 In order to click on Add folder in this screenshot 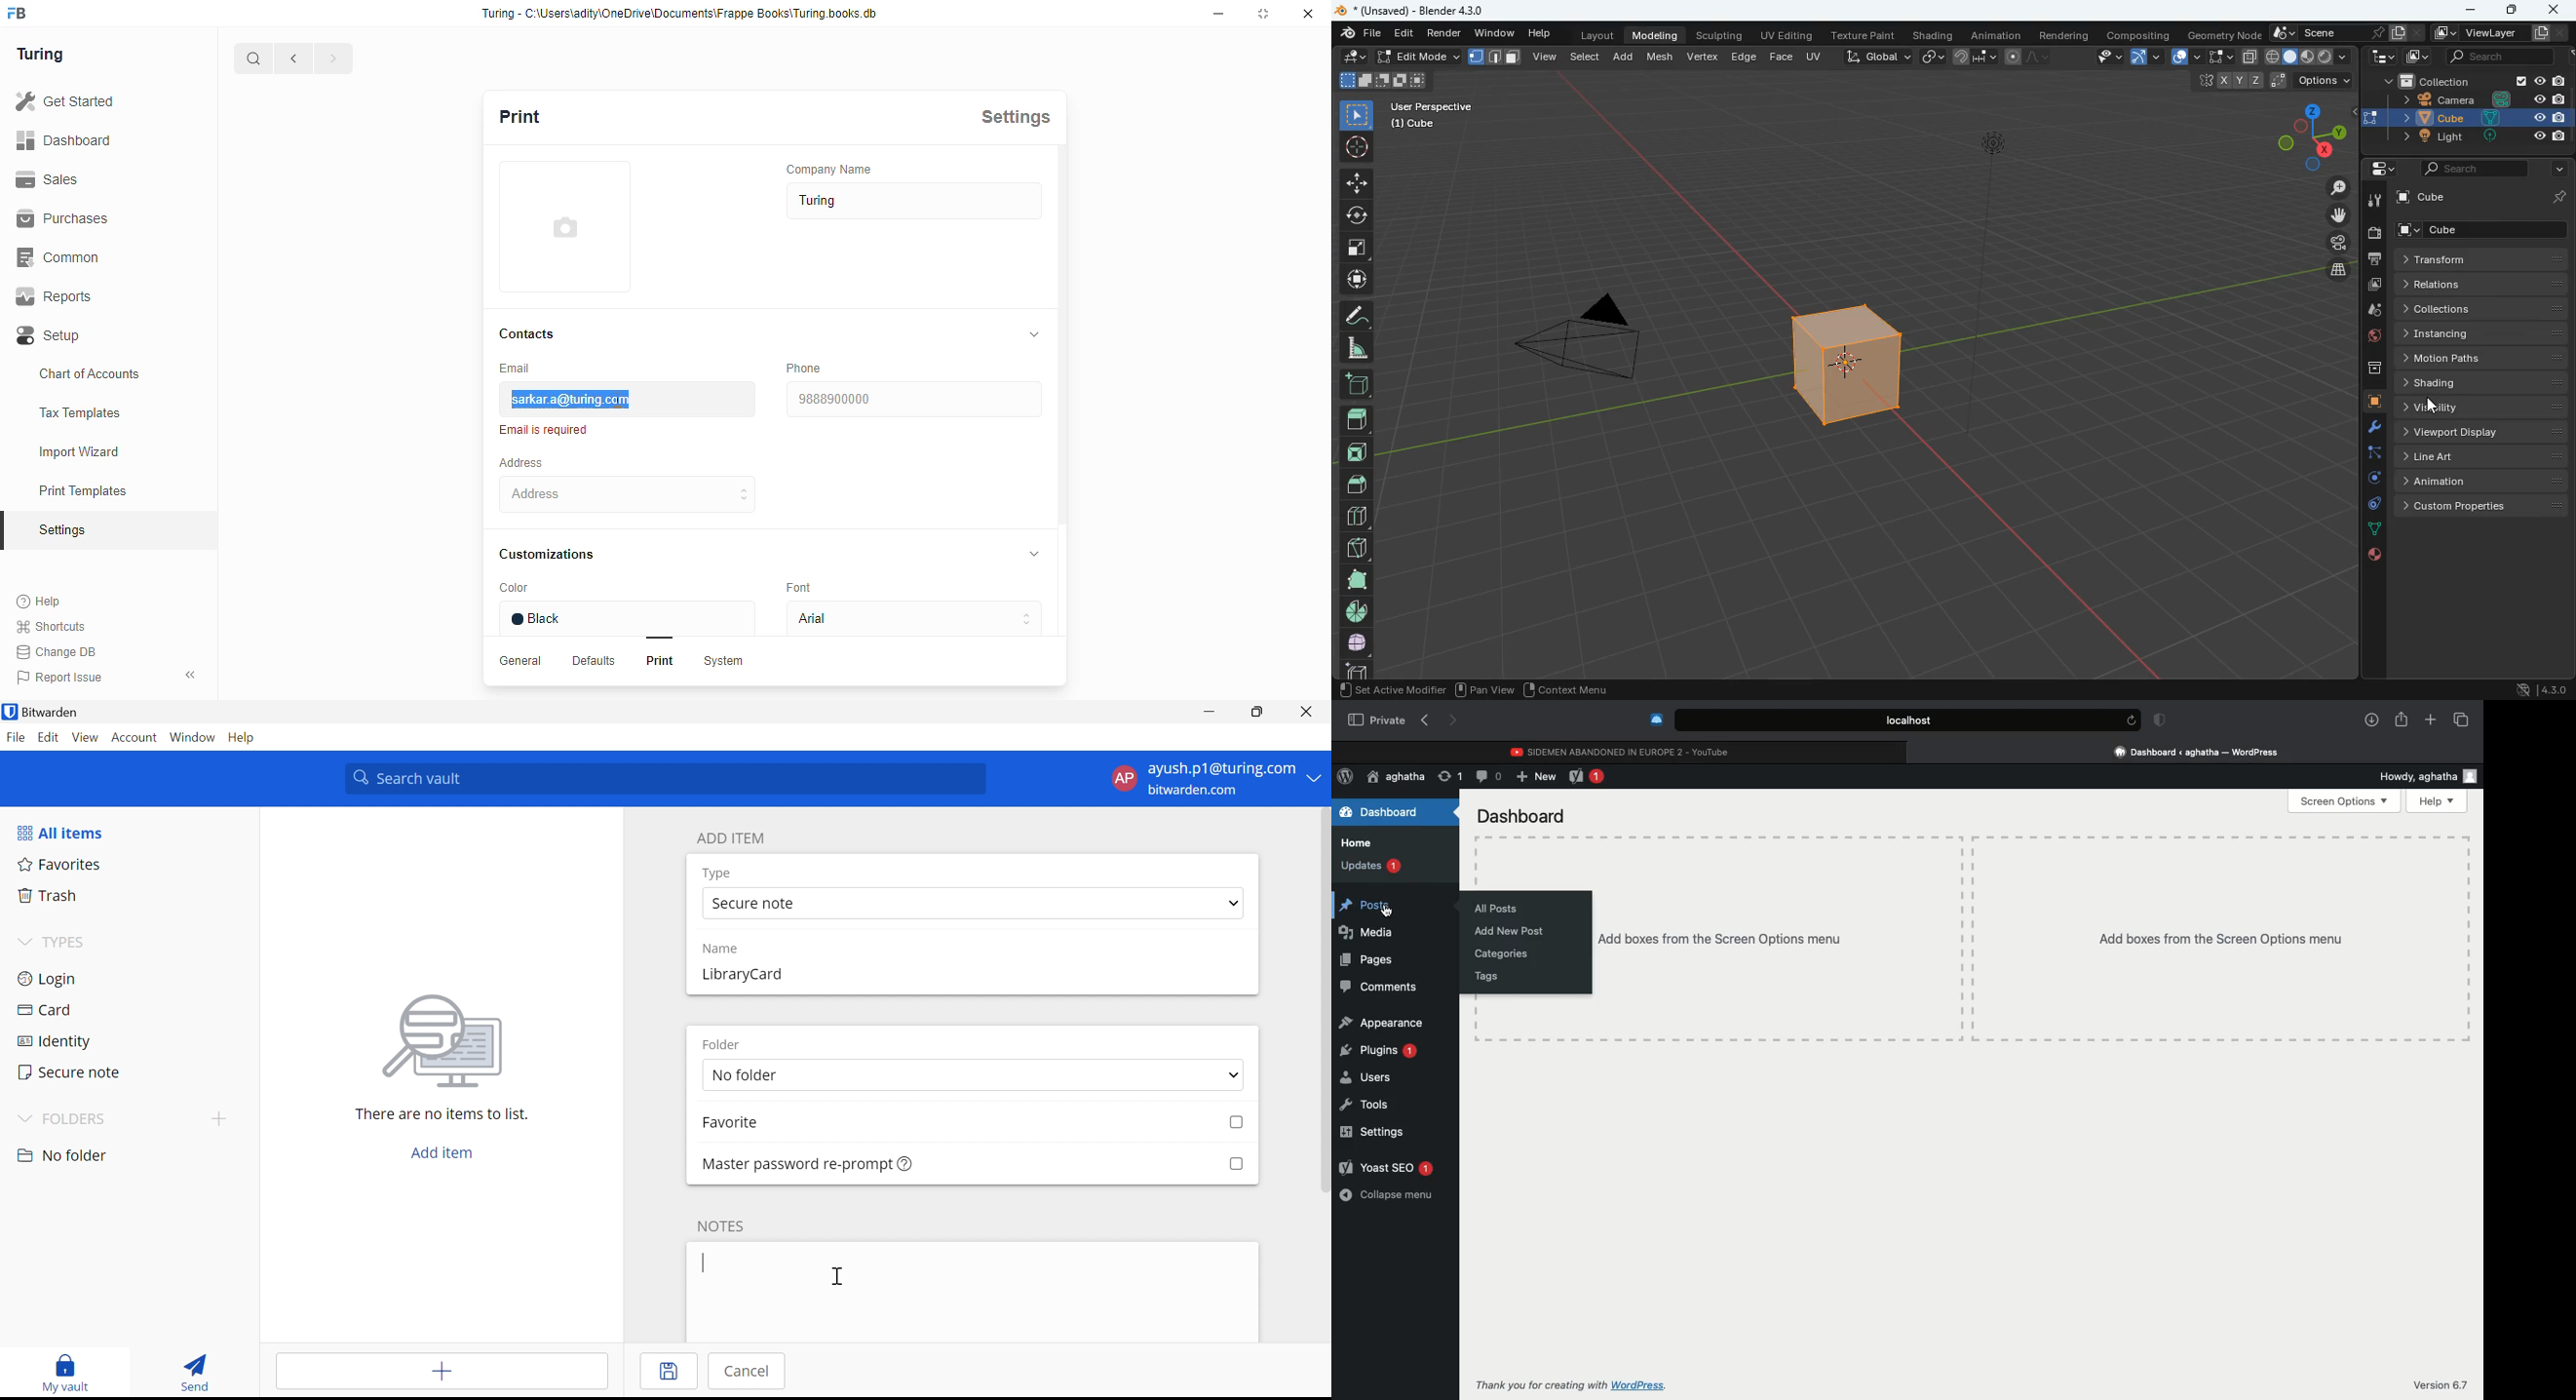, I will do `click(217, 1118)`.